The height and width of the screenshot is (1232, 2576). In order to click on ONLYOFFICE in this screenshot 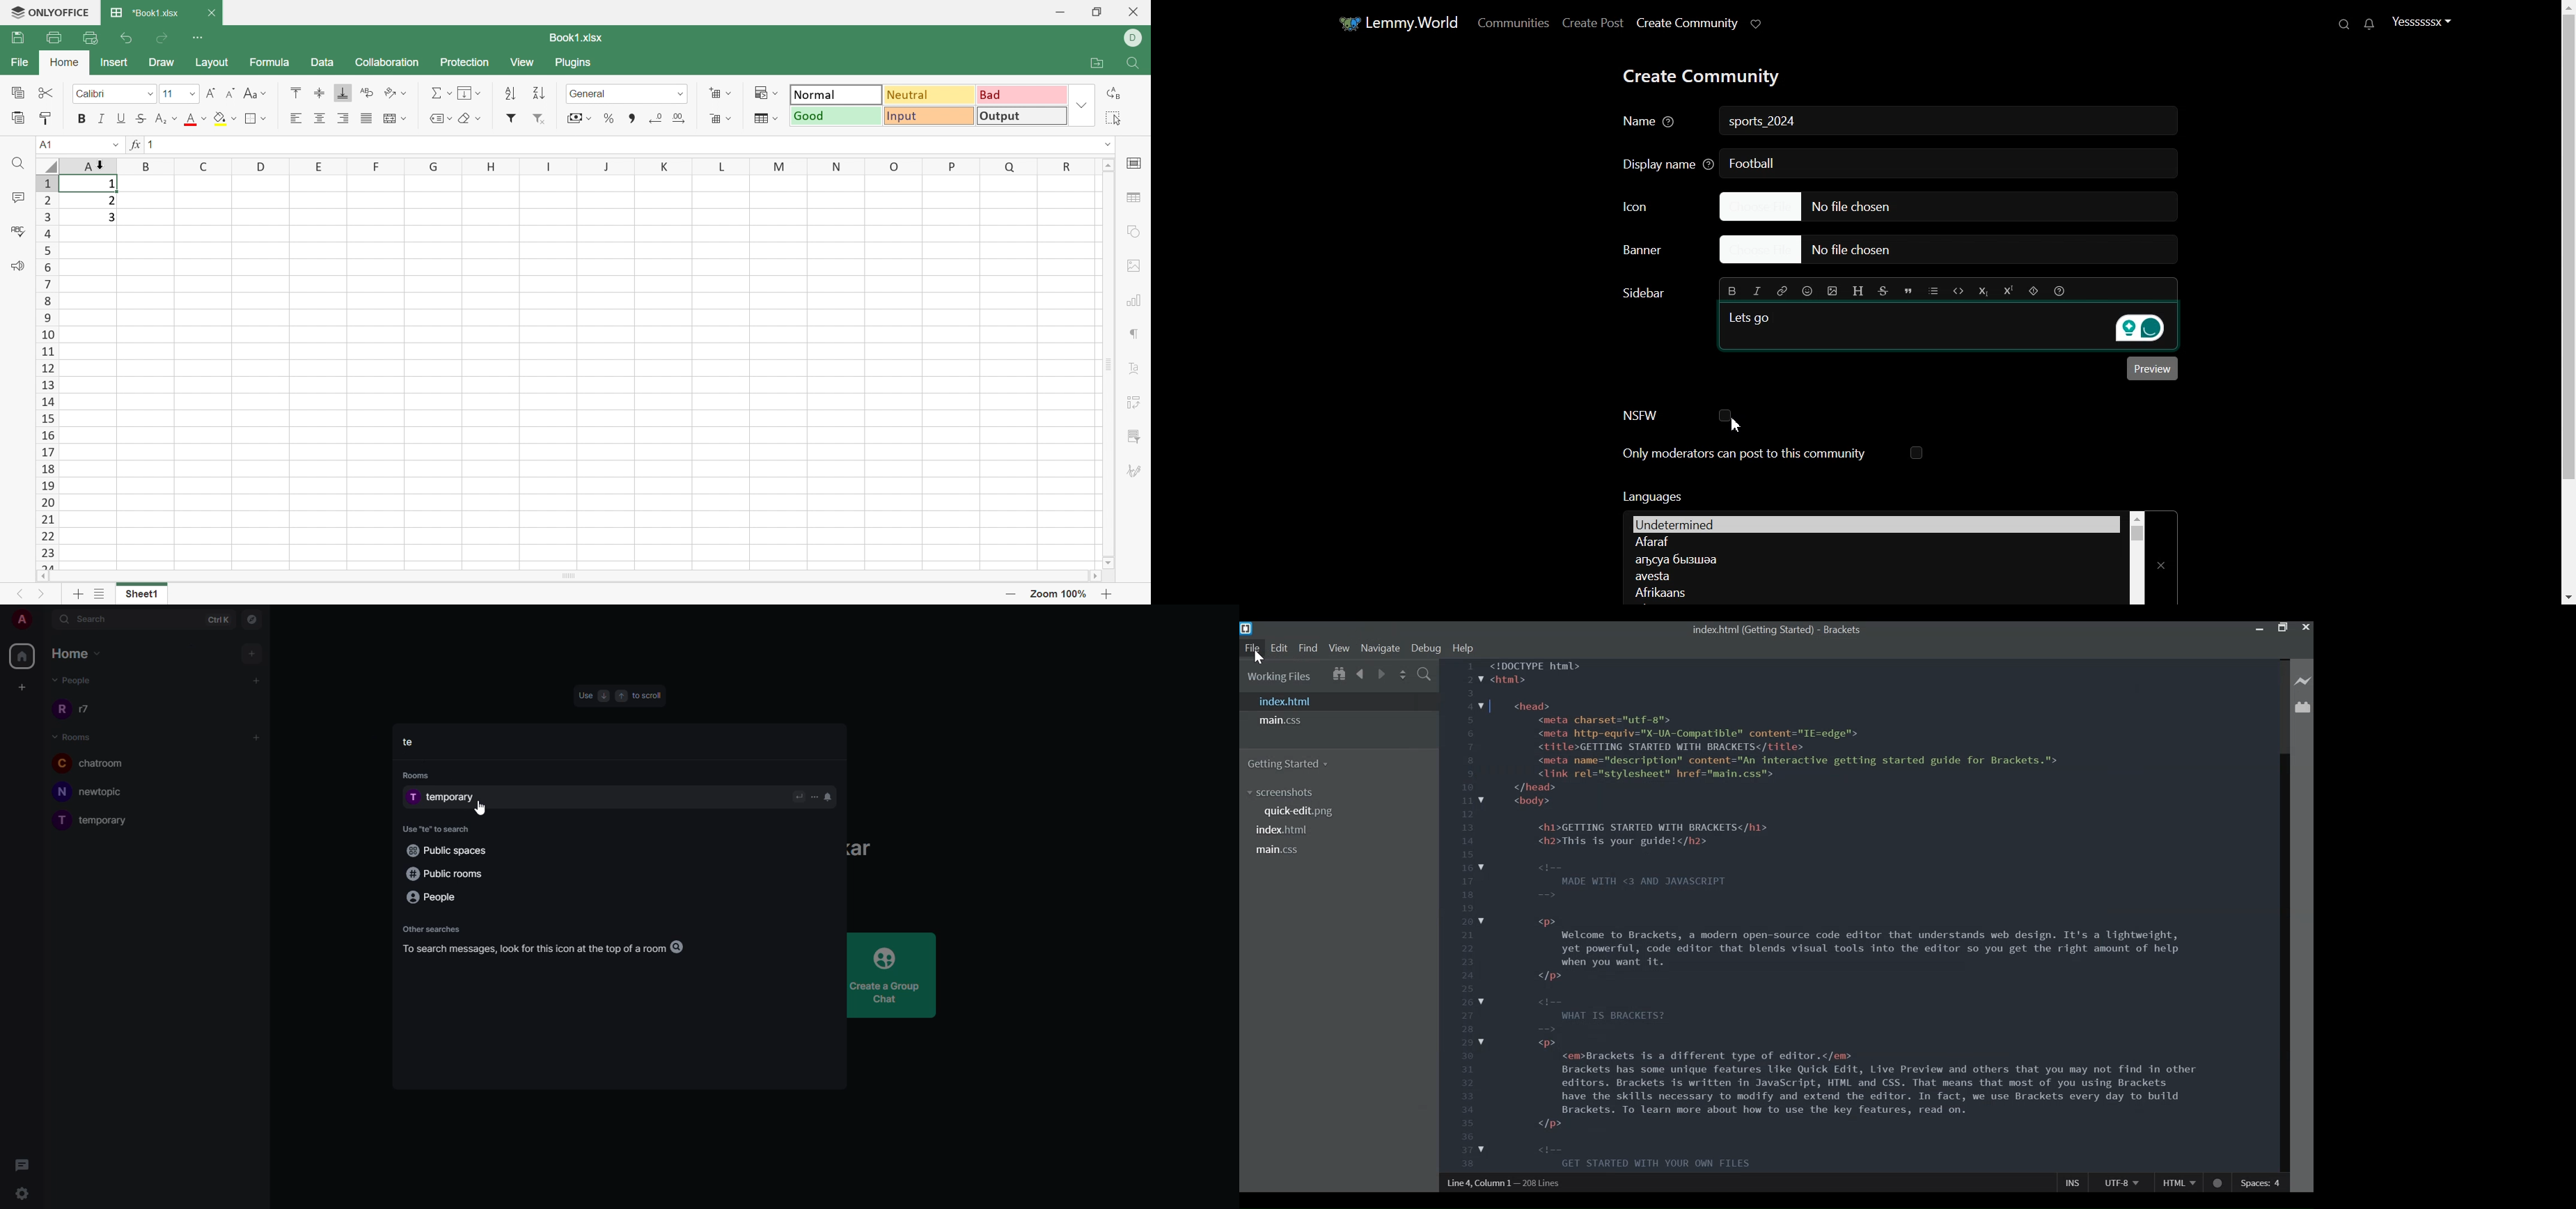, I will do `click(62, 10)`.